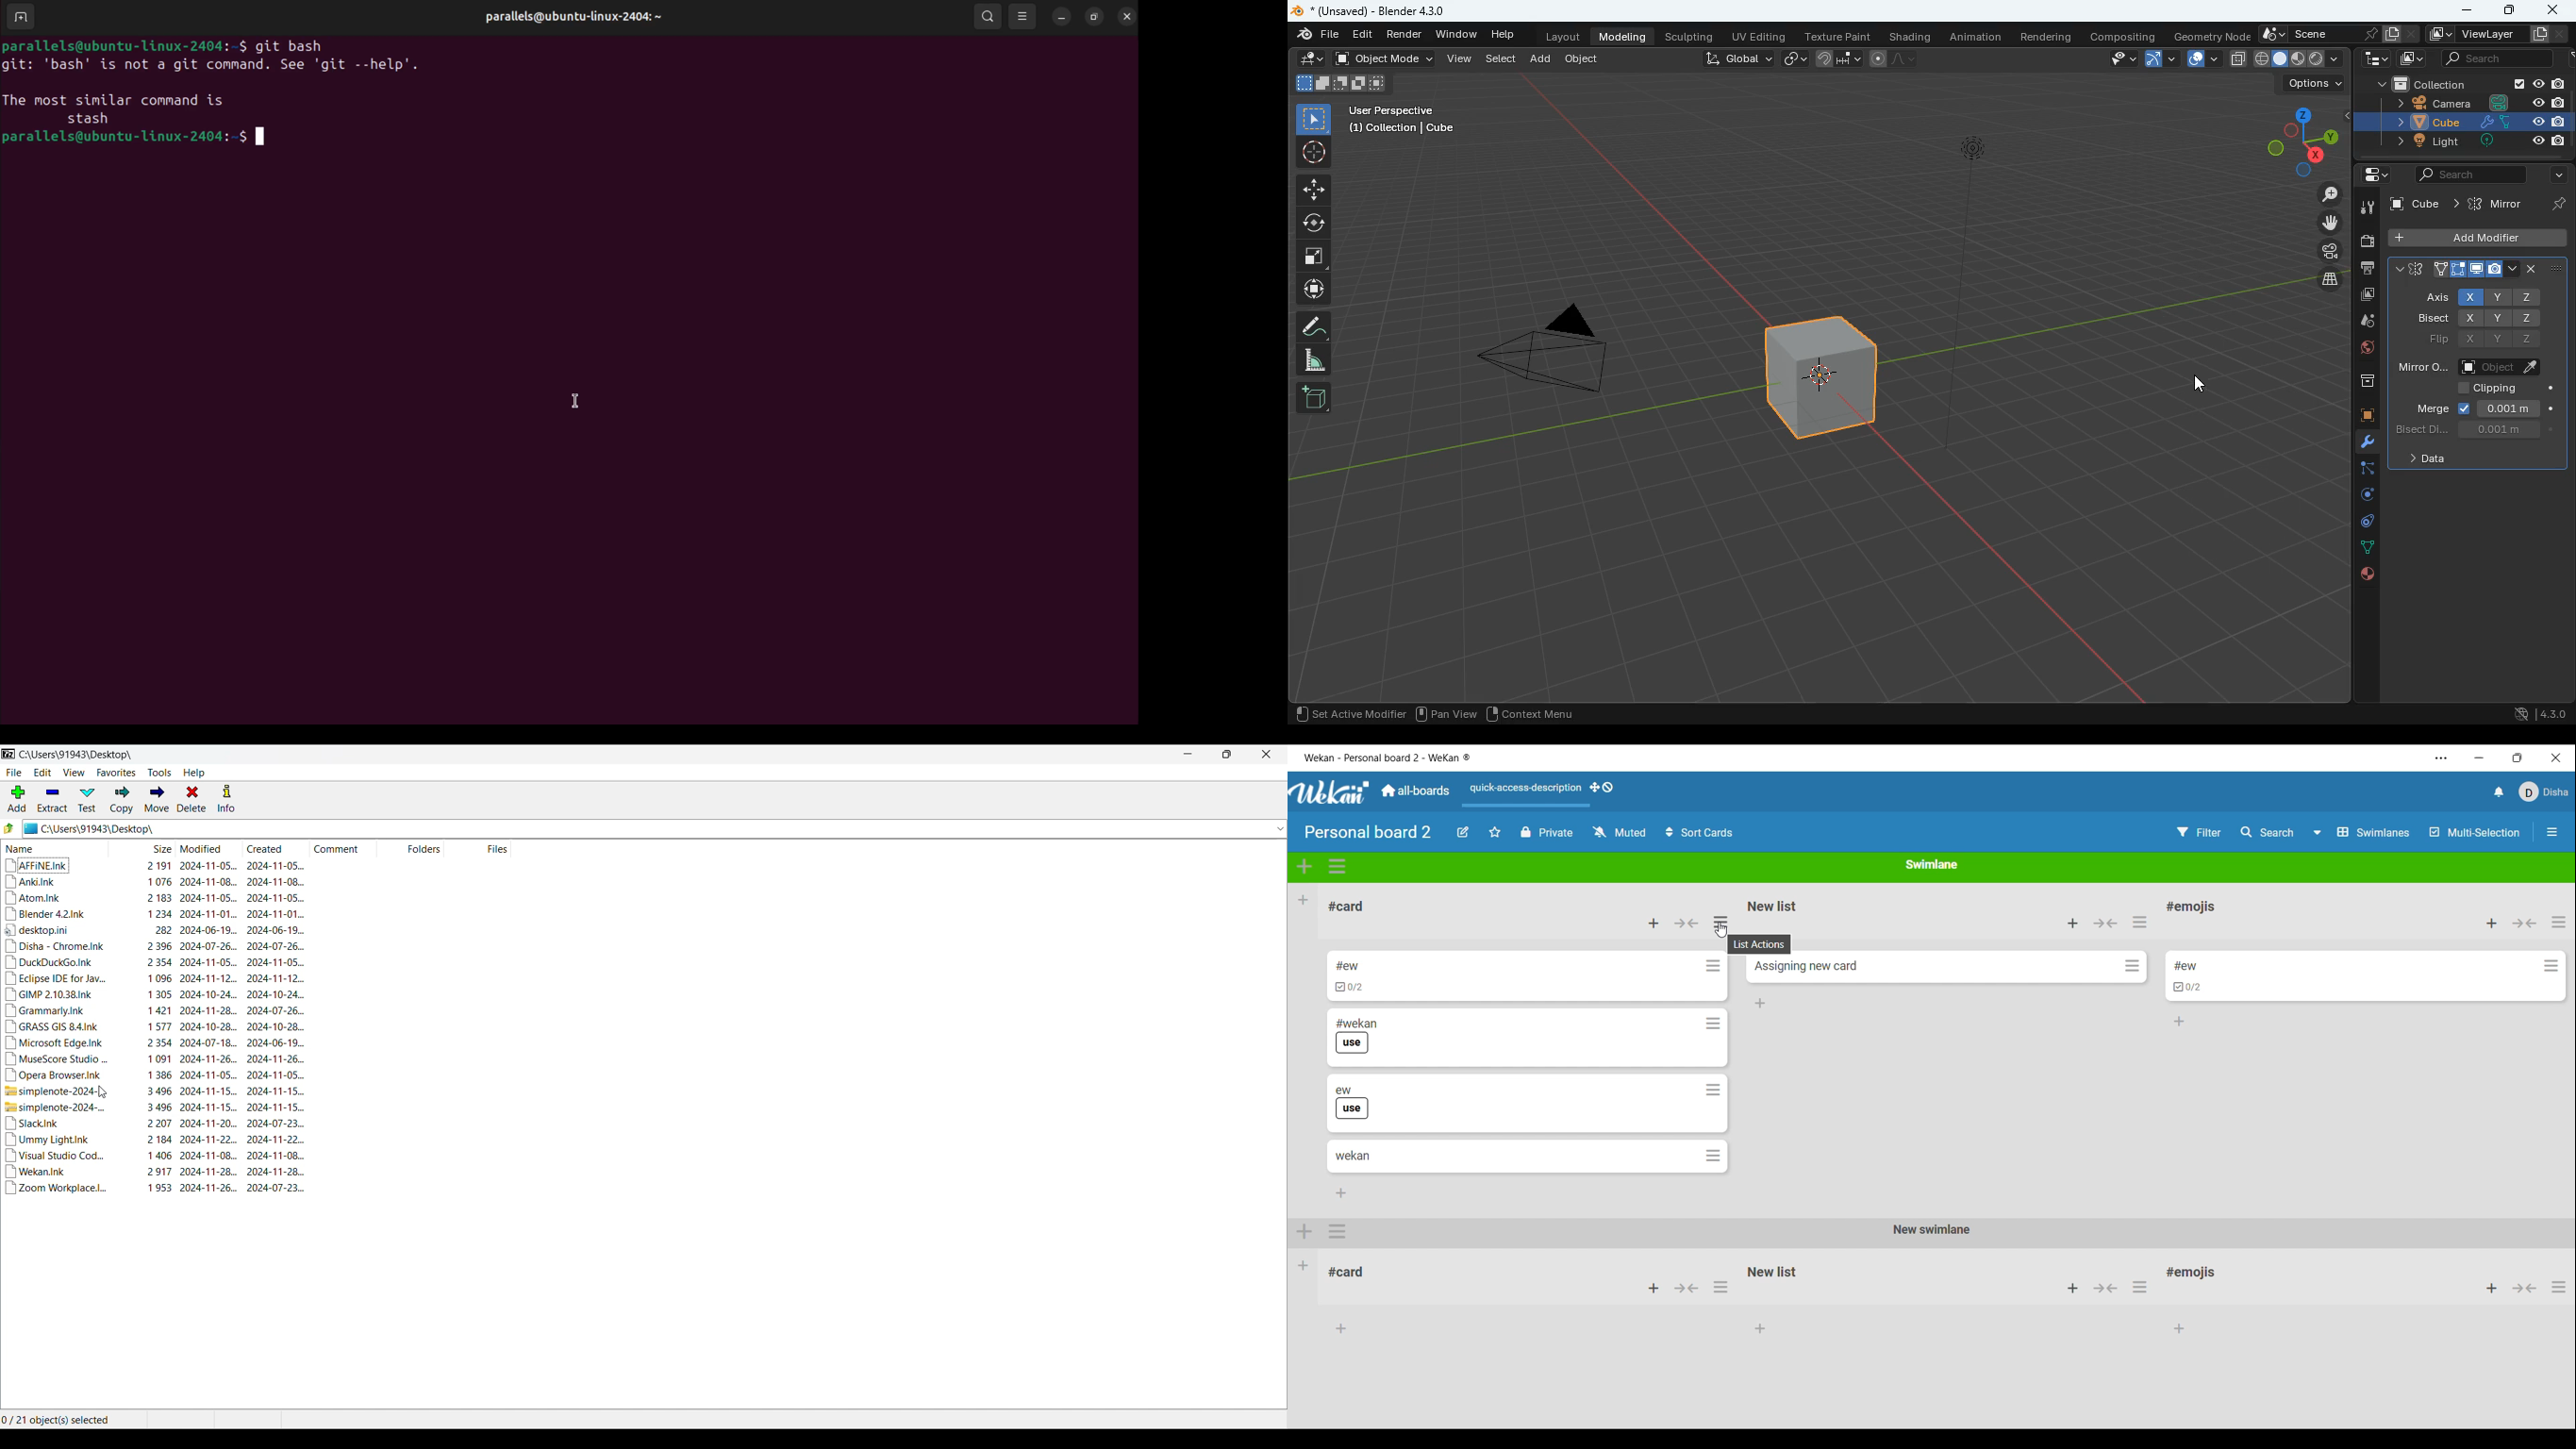  What do you see at coordinates (1384, 59) in the screenshot?
I see `object mode` at bounding box center [1384, 59].